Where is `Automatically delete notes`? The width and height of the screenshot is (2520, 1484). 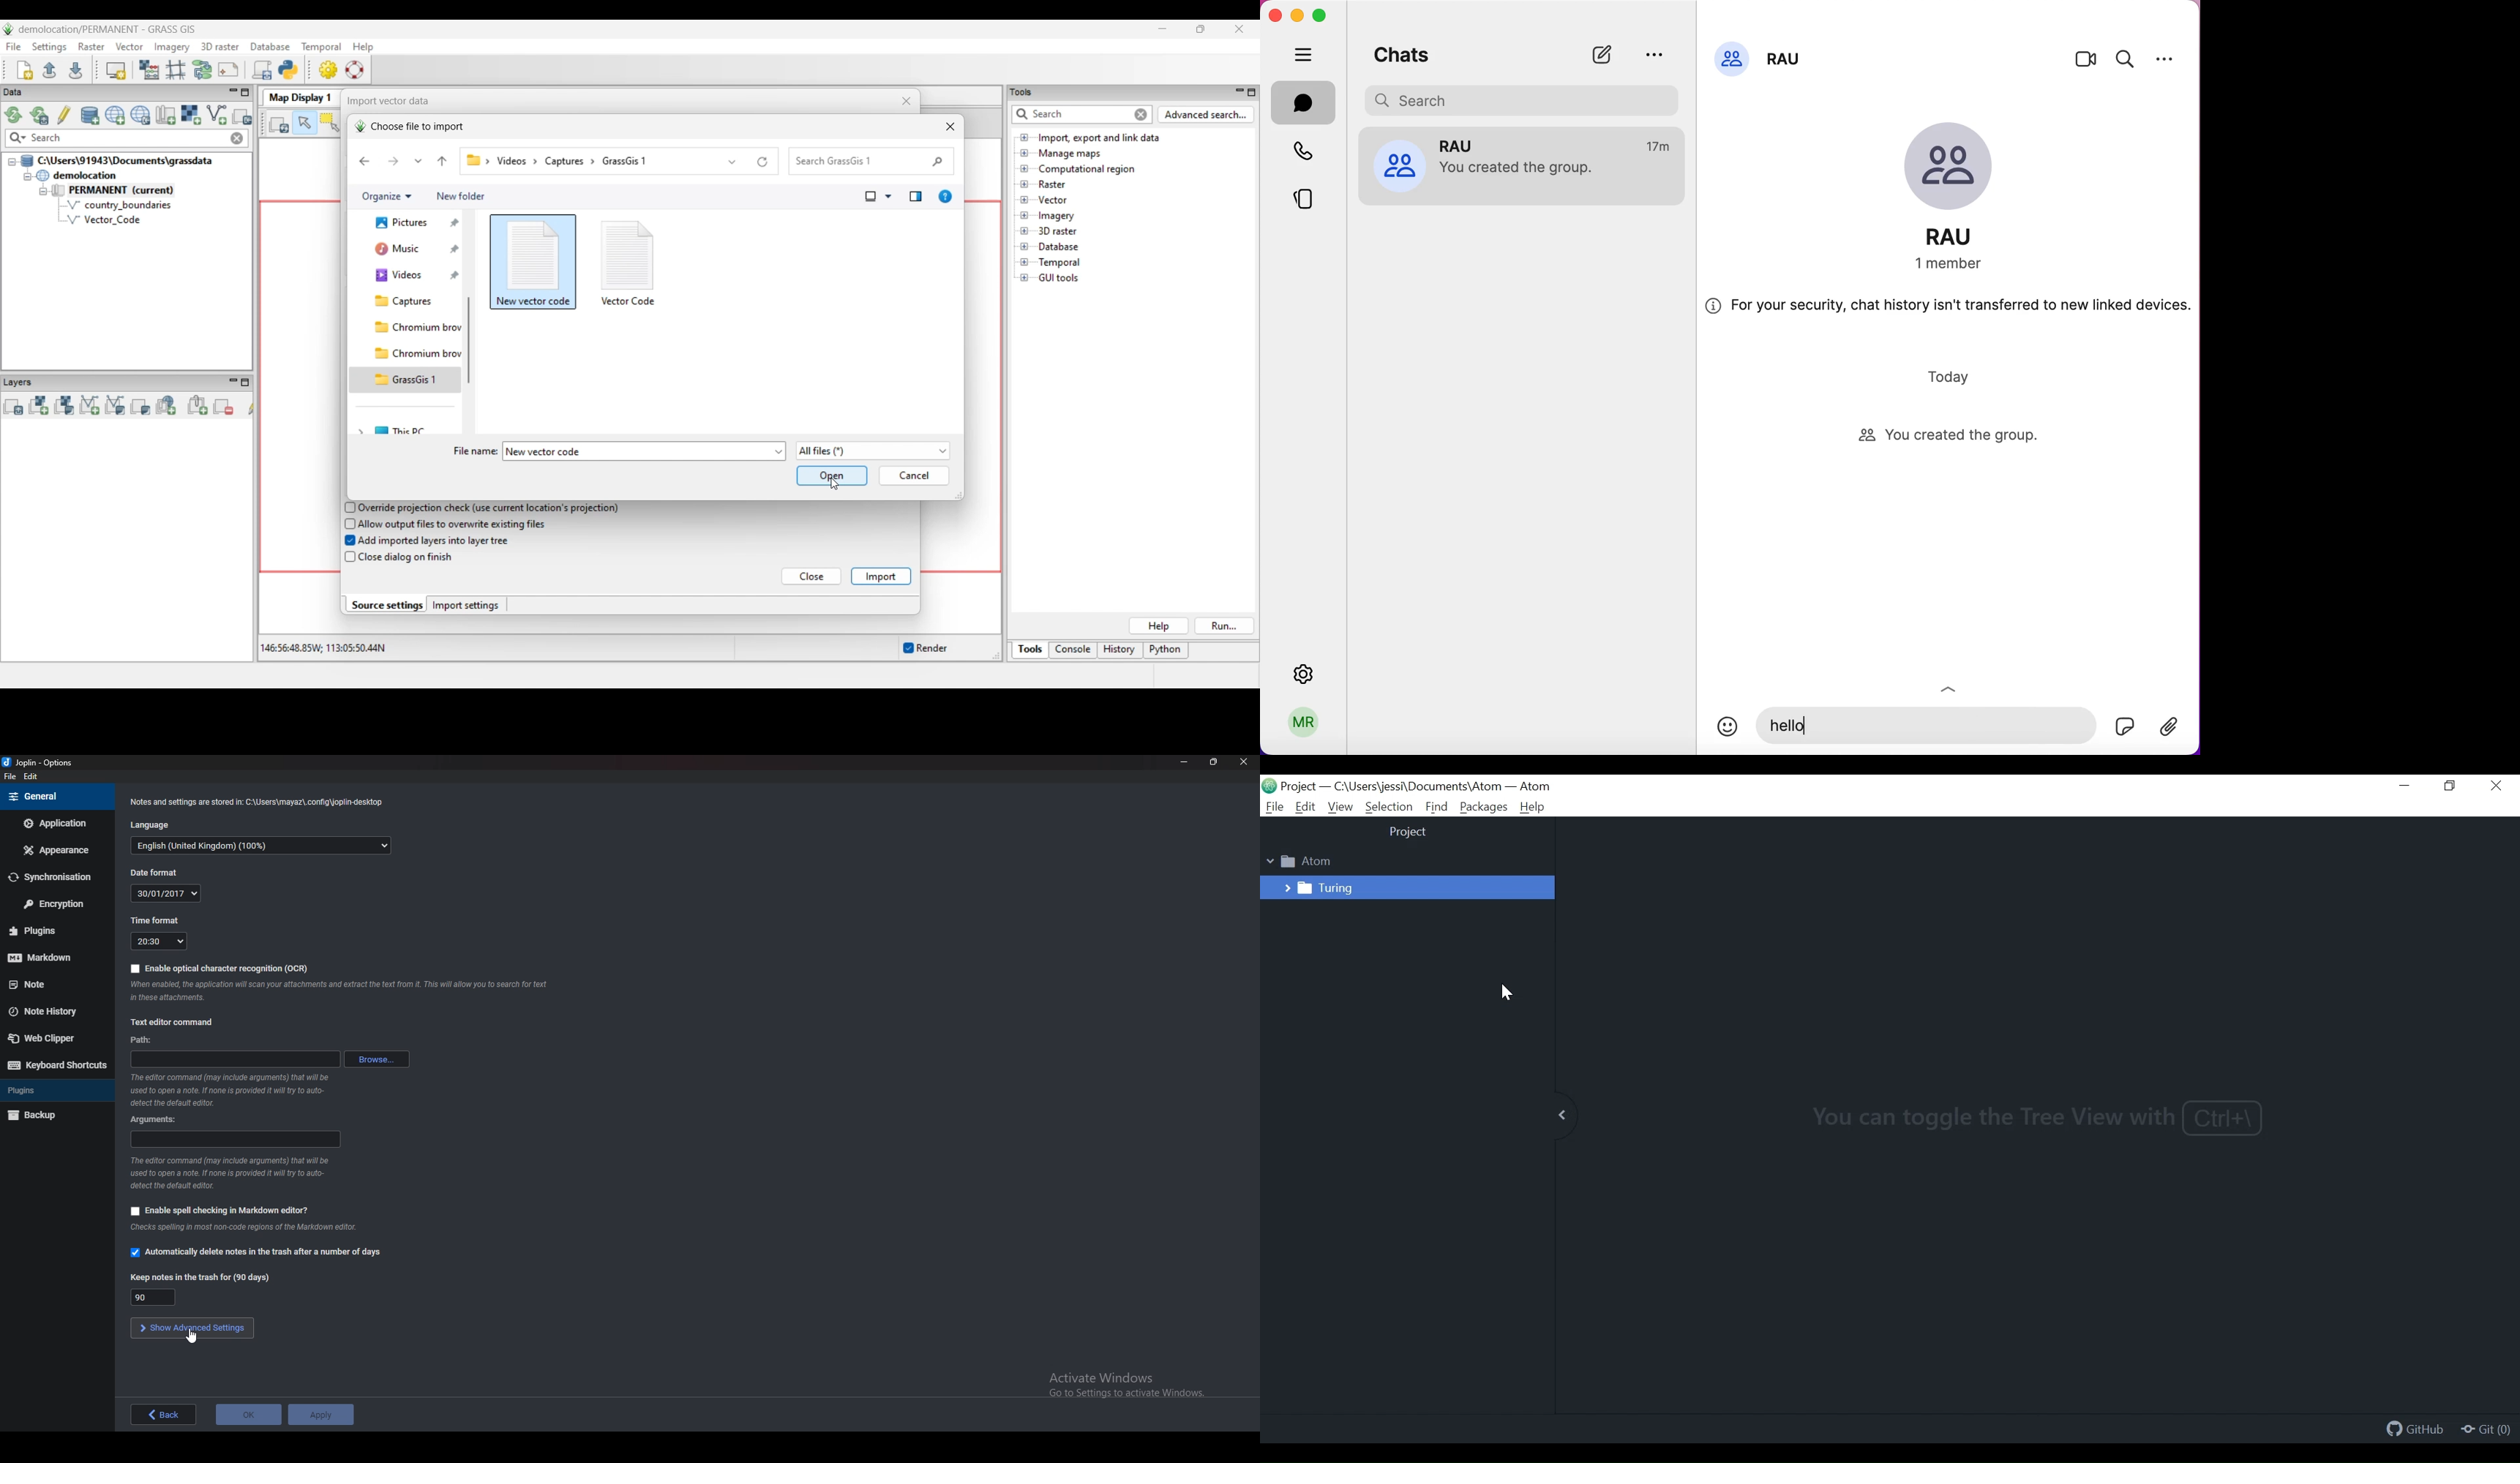 Automatically delete notes is located at coordinates (257, 1252).